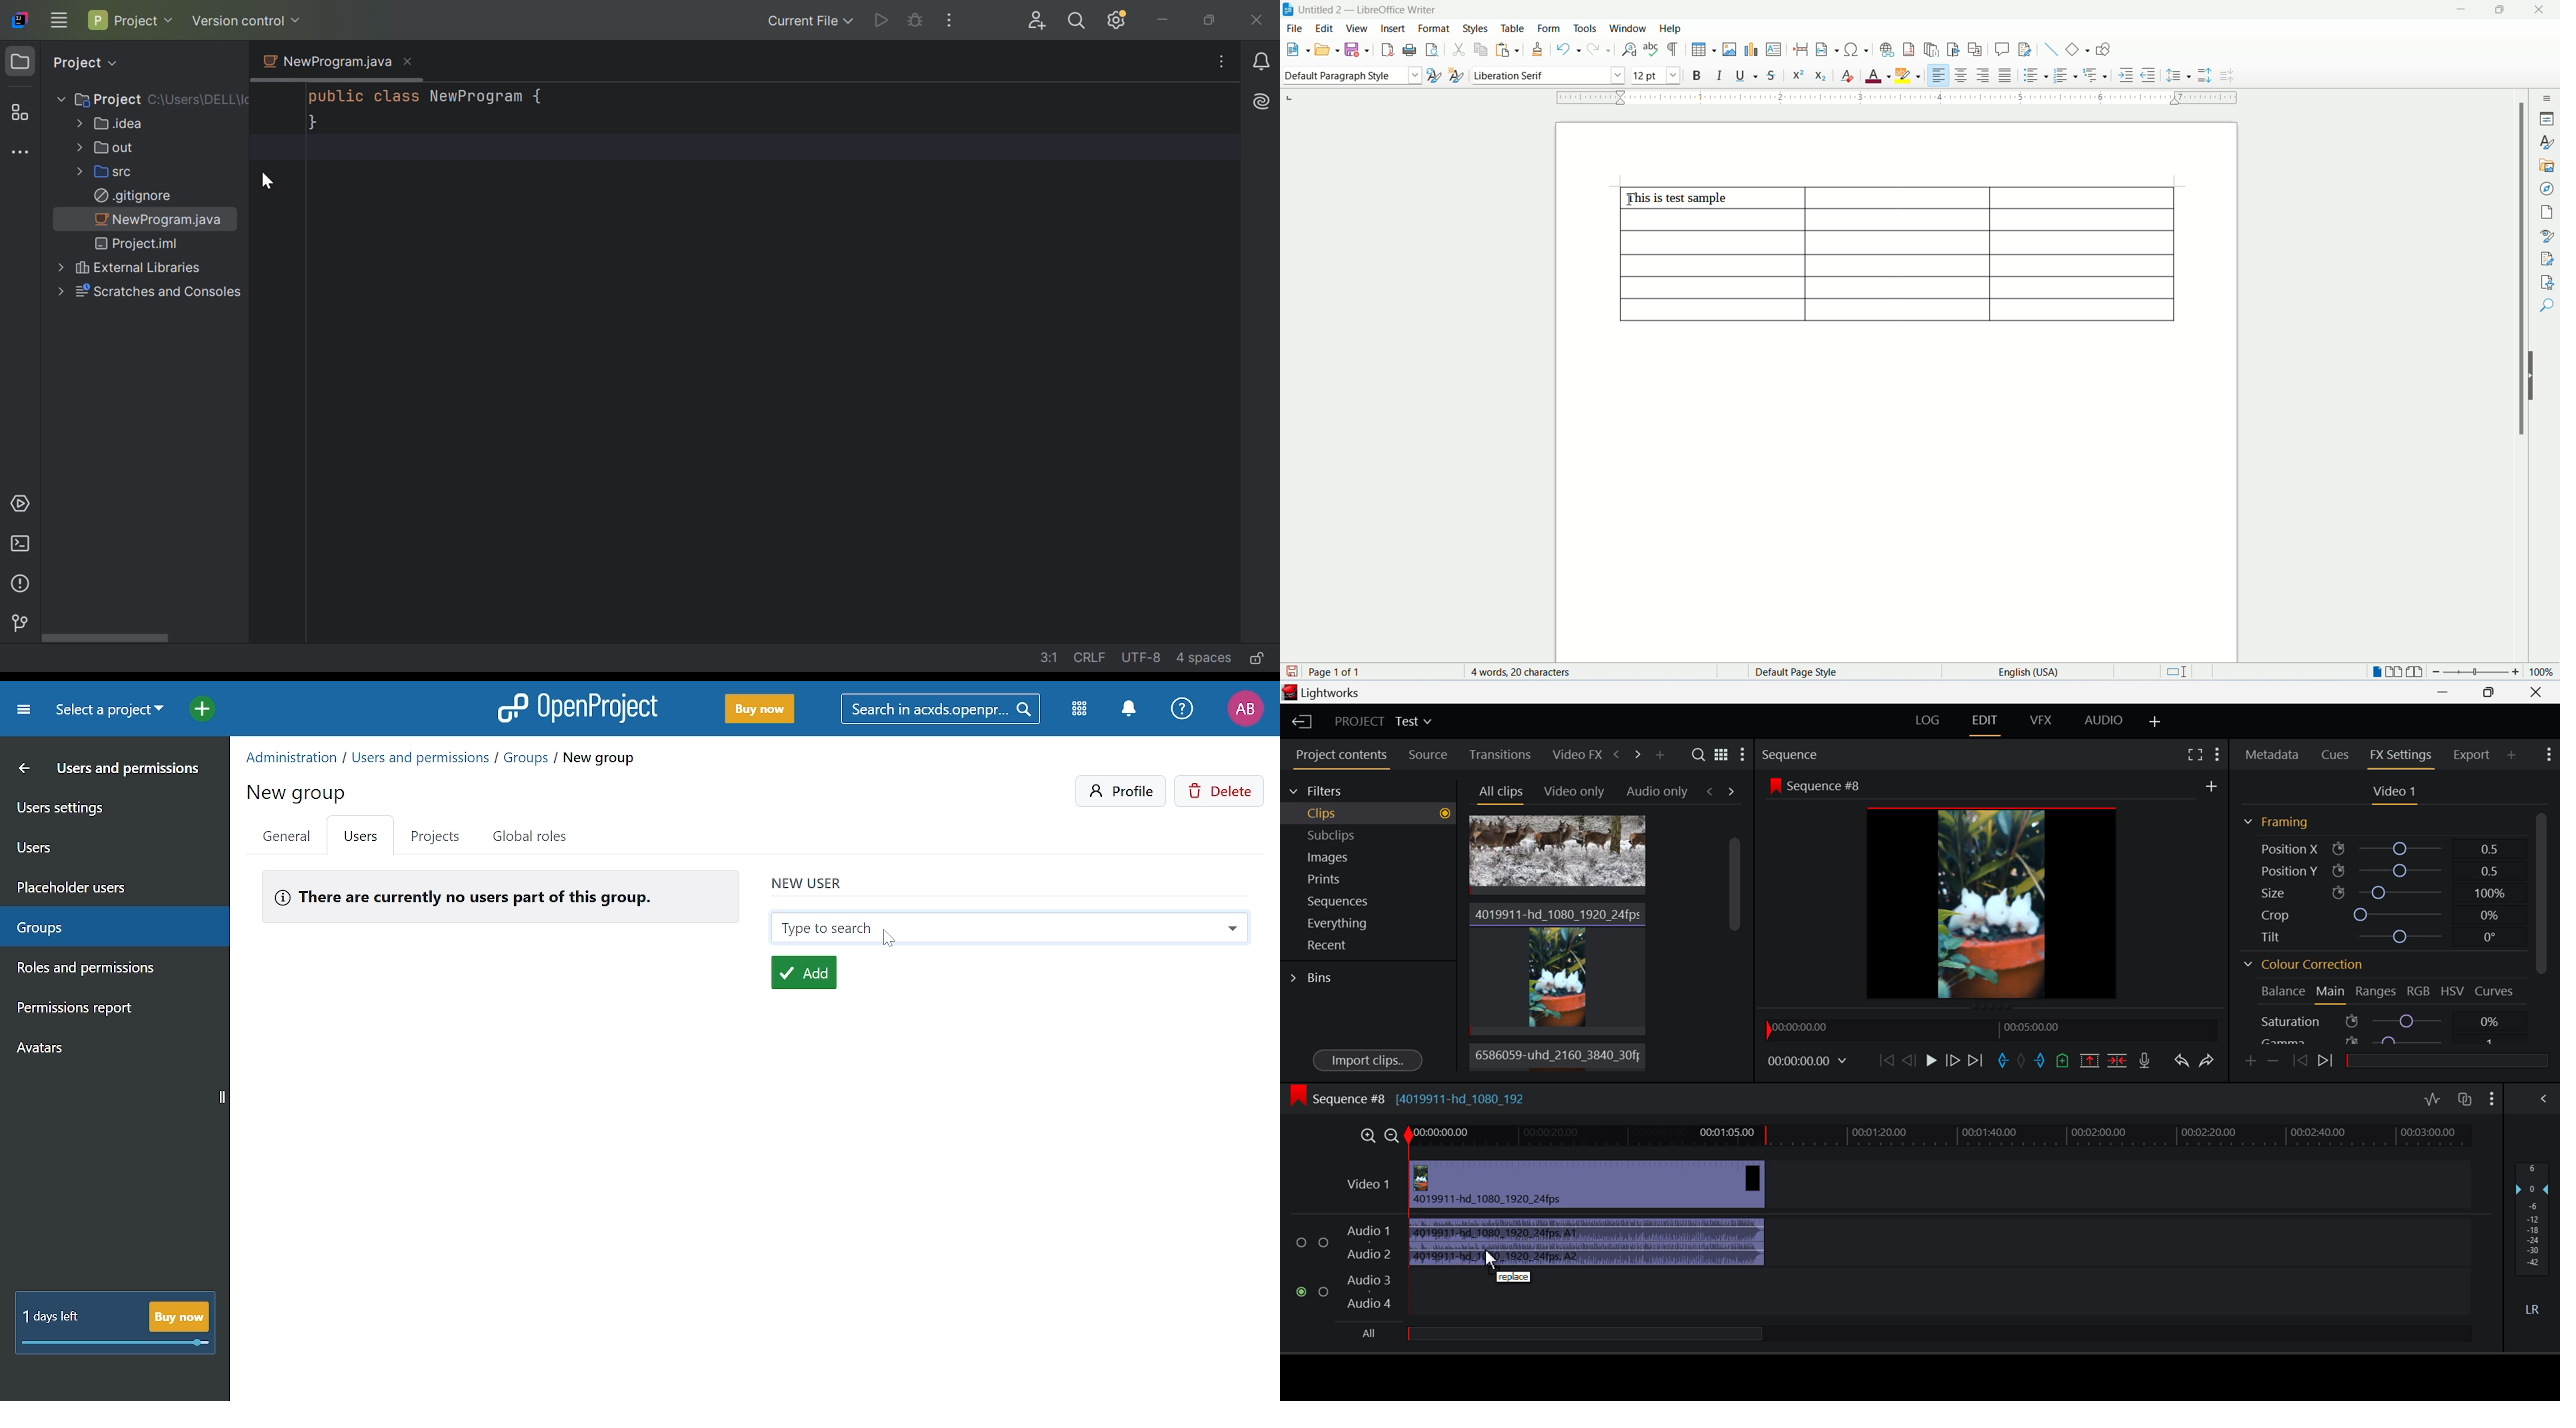 Image resolution: width=2576 pixels, height=1428 pixels. I want to click on strikethrough, so click(1769, 76).